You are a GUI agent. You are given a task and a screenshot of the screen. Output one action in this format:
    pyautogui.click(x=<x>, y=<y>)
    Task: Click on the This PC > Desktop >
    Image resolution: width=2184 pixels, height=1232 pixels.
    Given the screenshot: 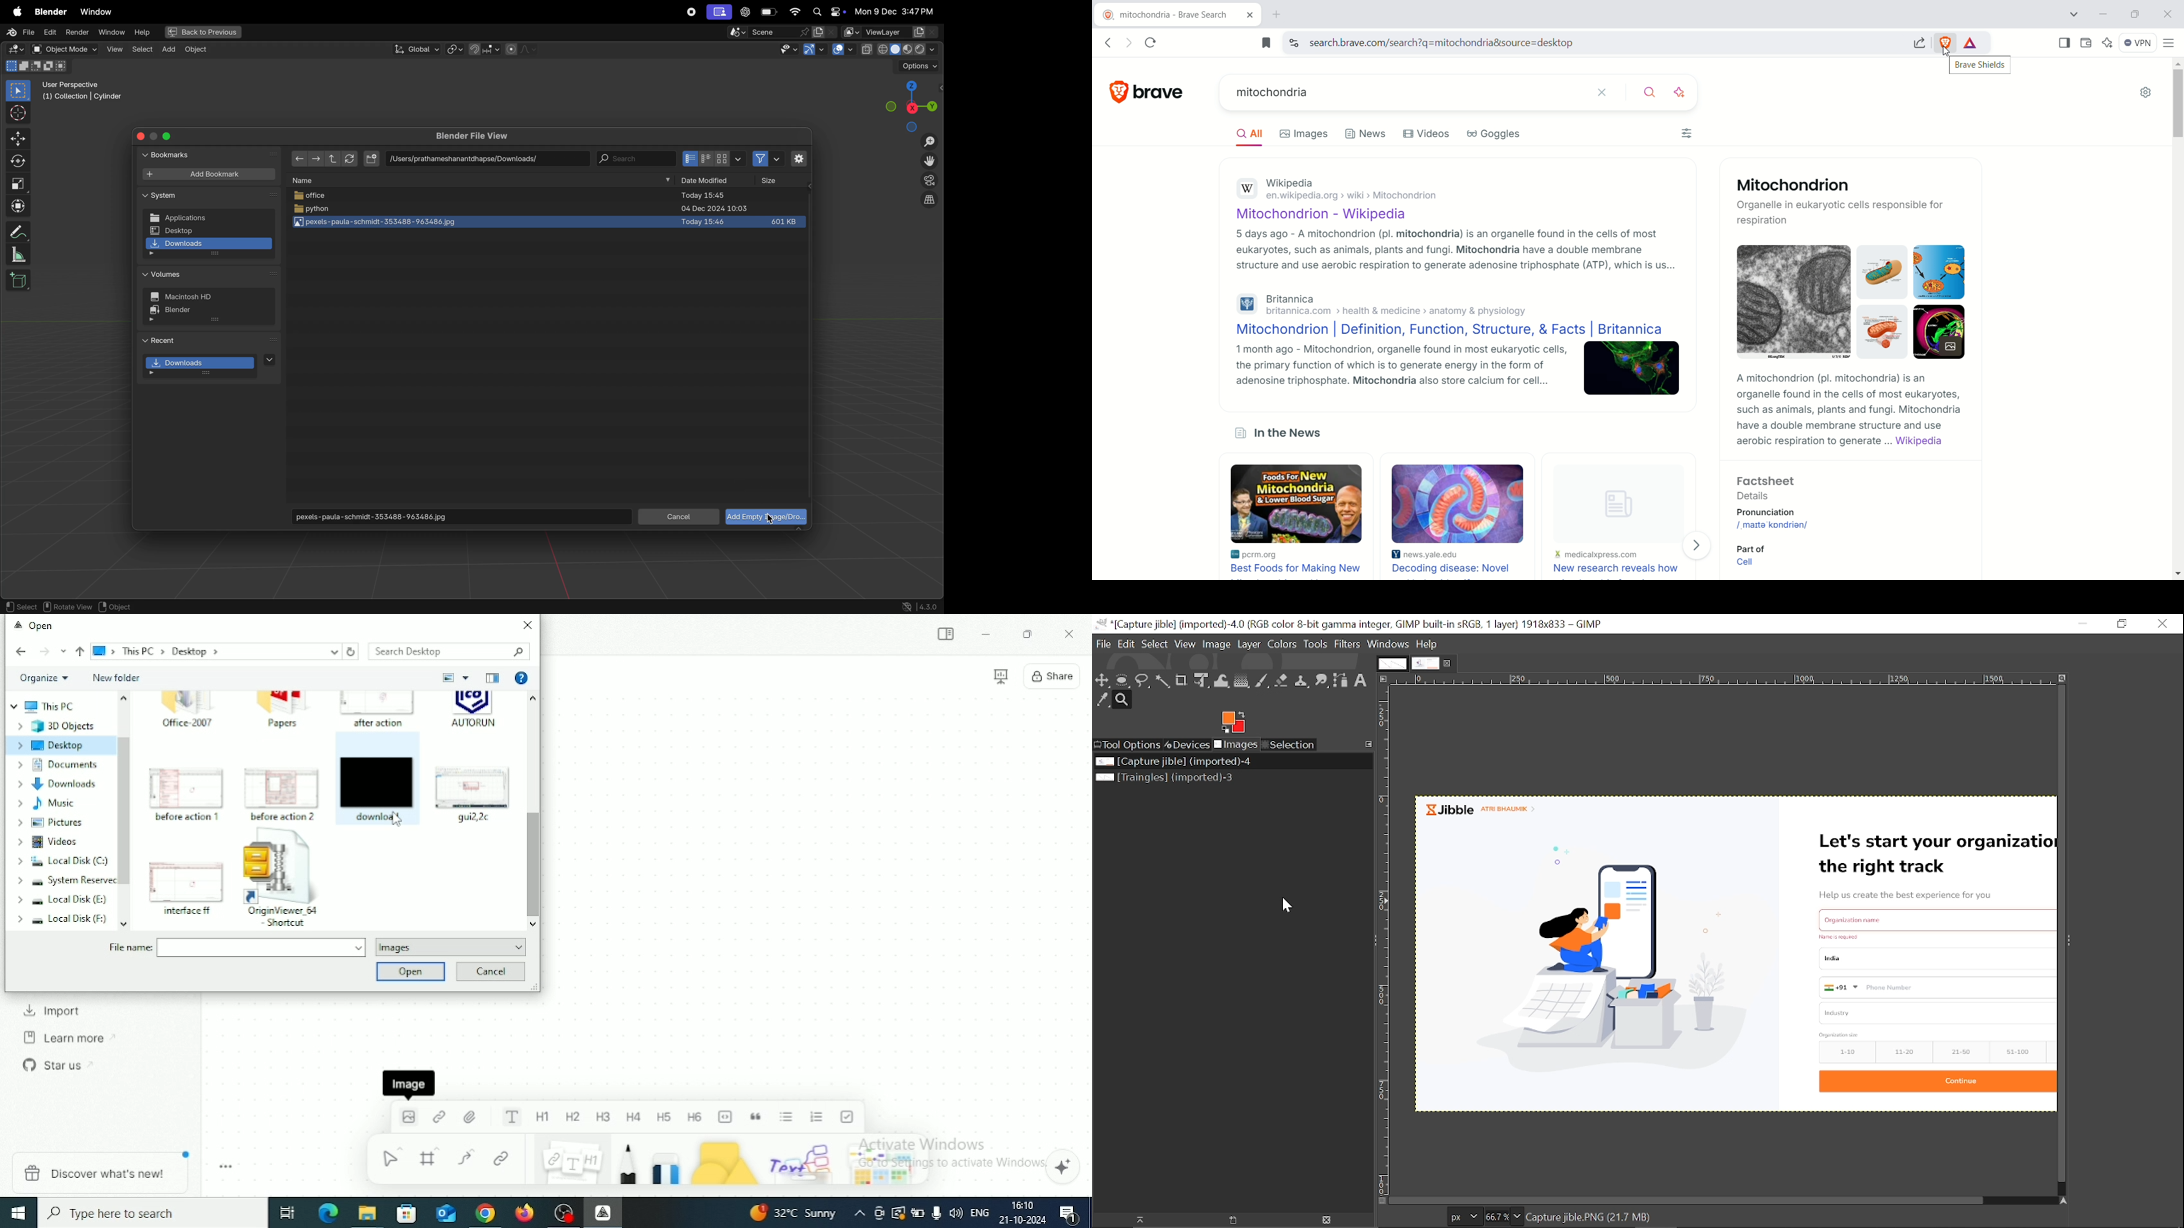 What is the action you would take?
    pyautogui.click(x=216, y=652)
    